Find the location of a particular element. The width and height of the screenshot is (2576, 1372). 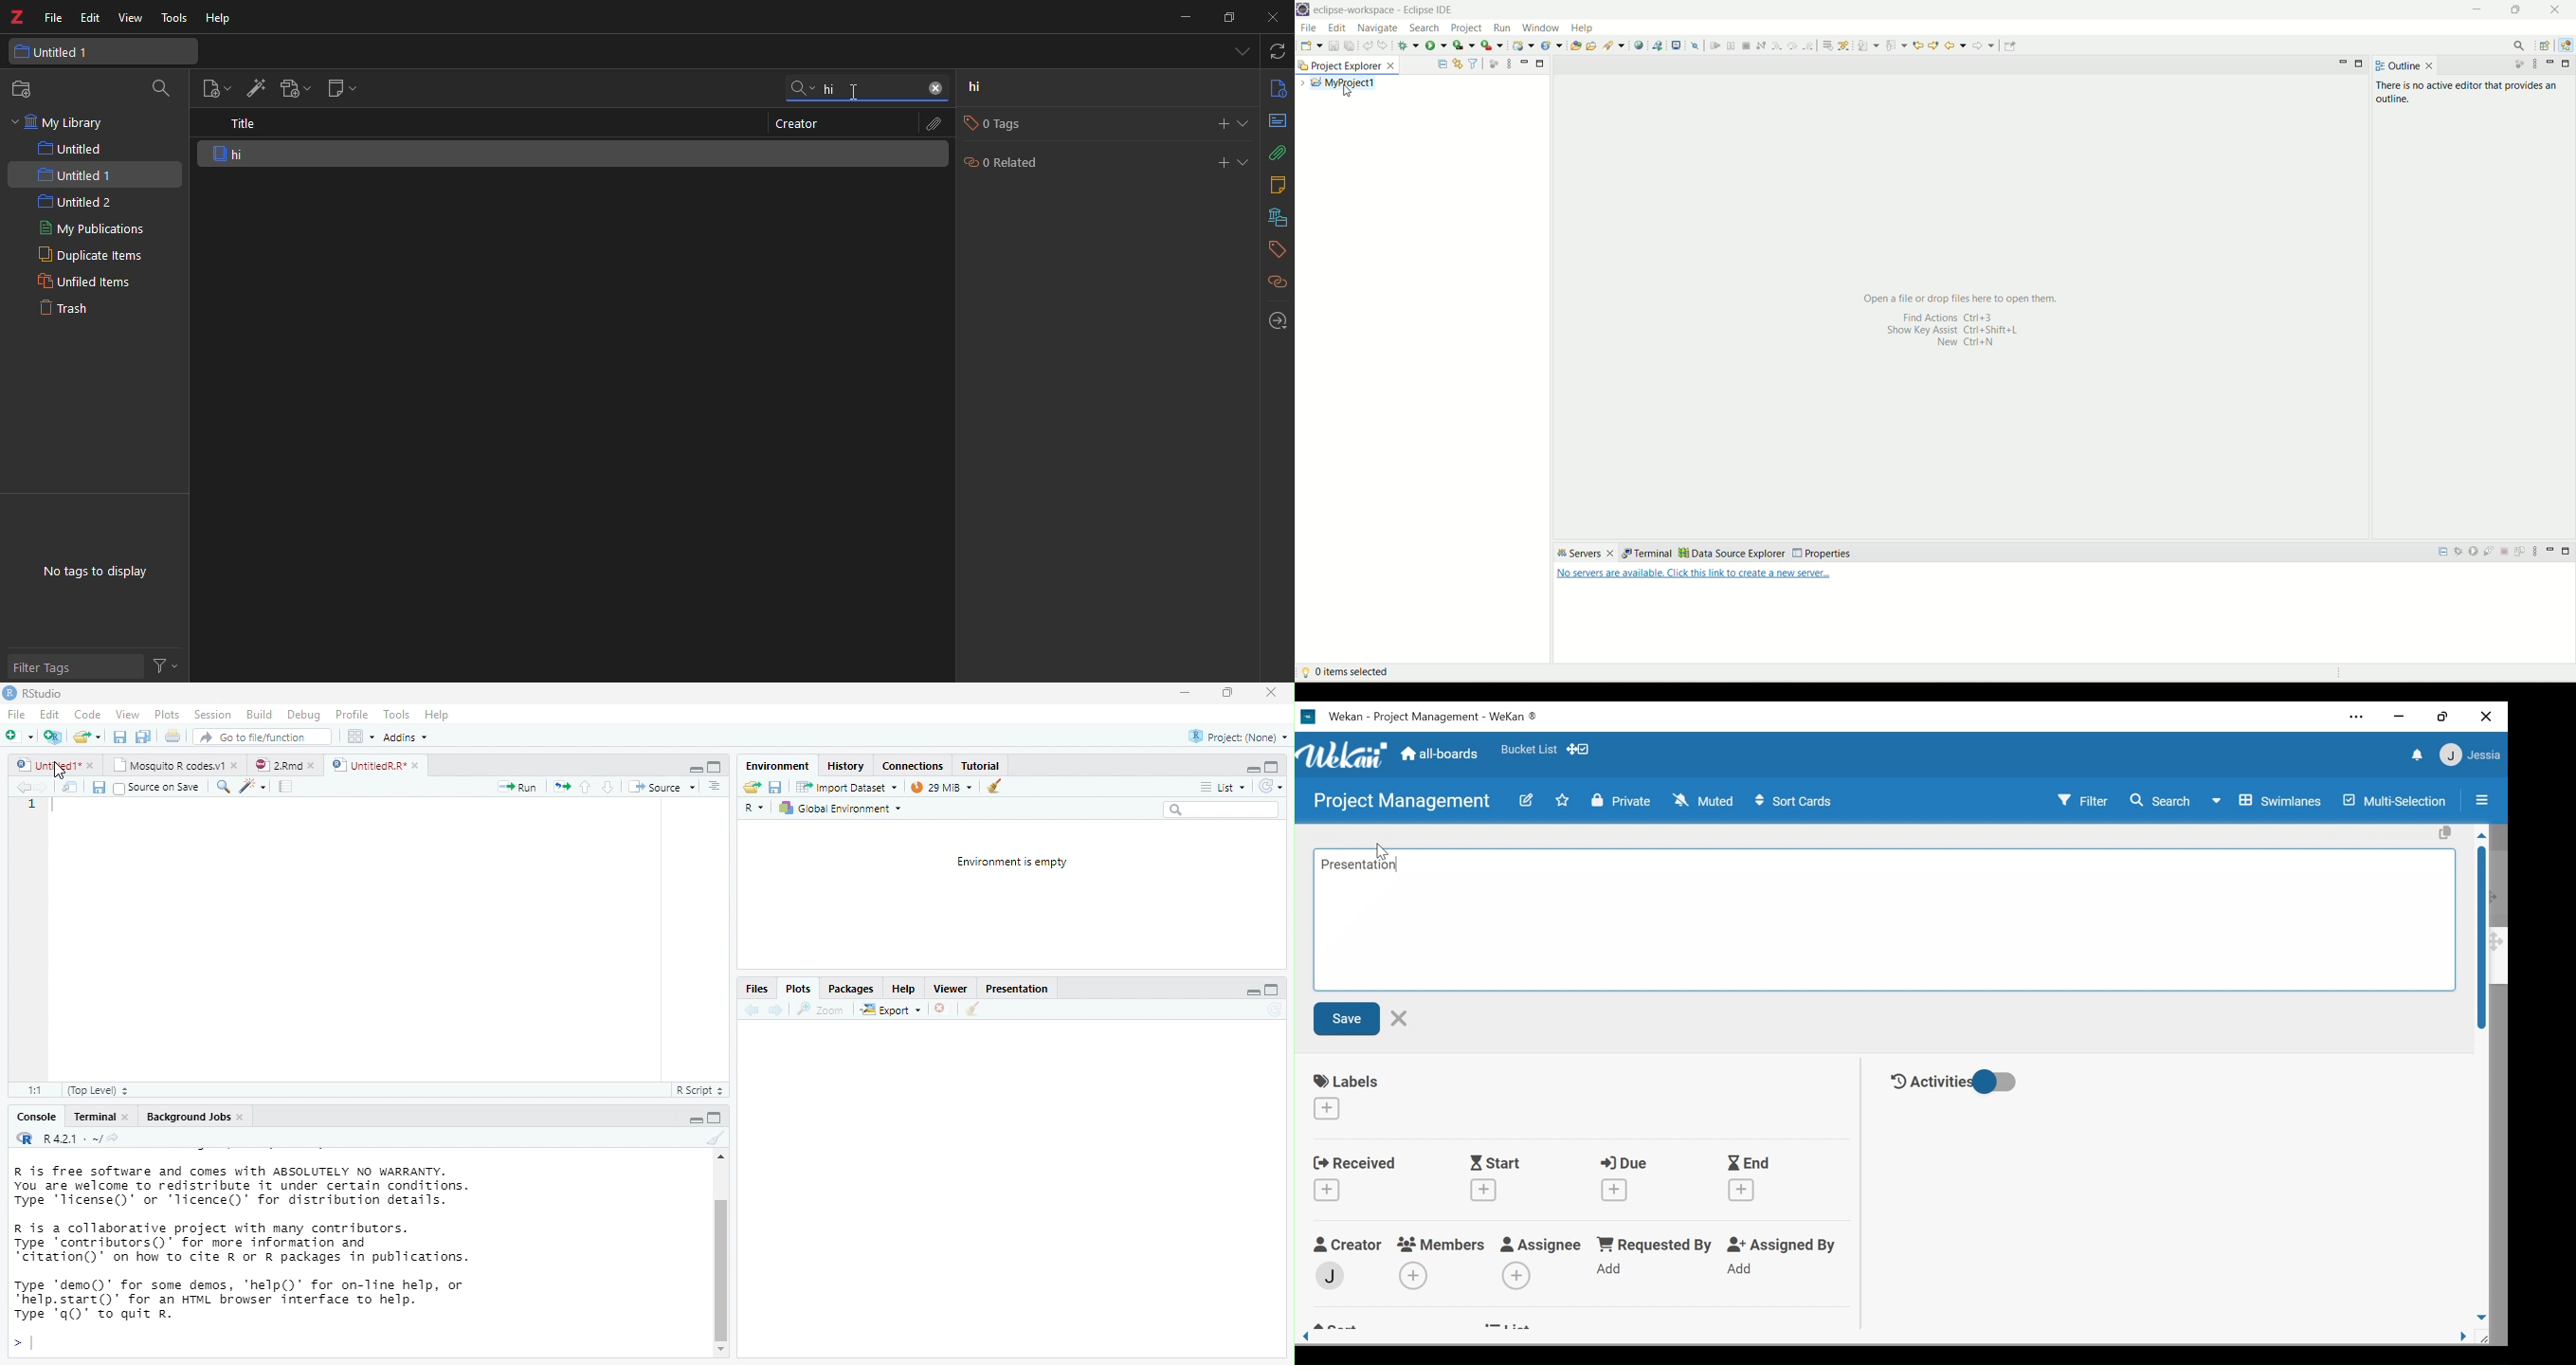

close is located at coordinates (243, 1118).